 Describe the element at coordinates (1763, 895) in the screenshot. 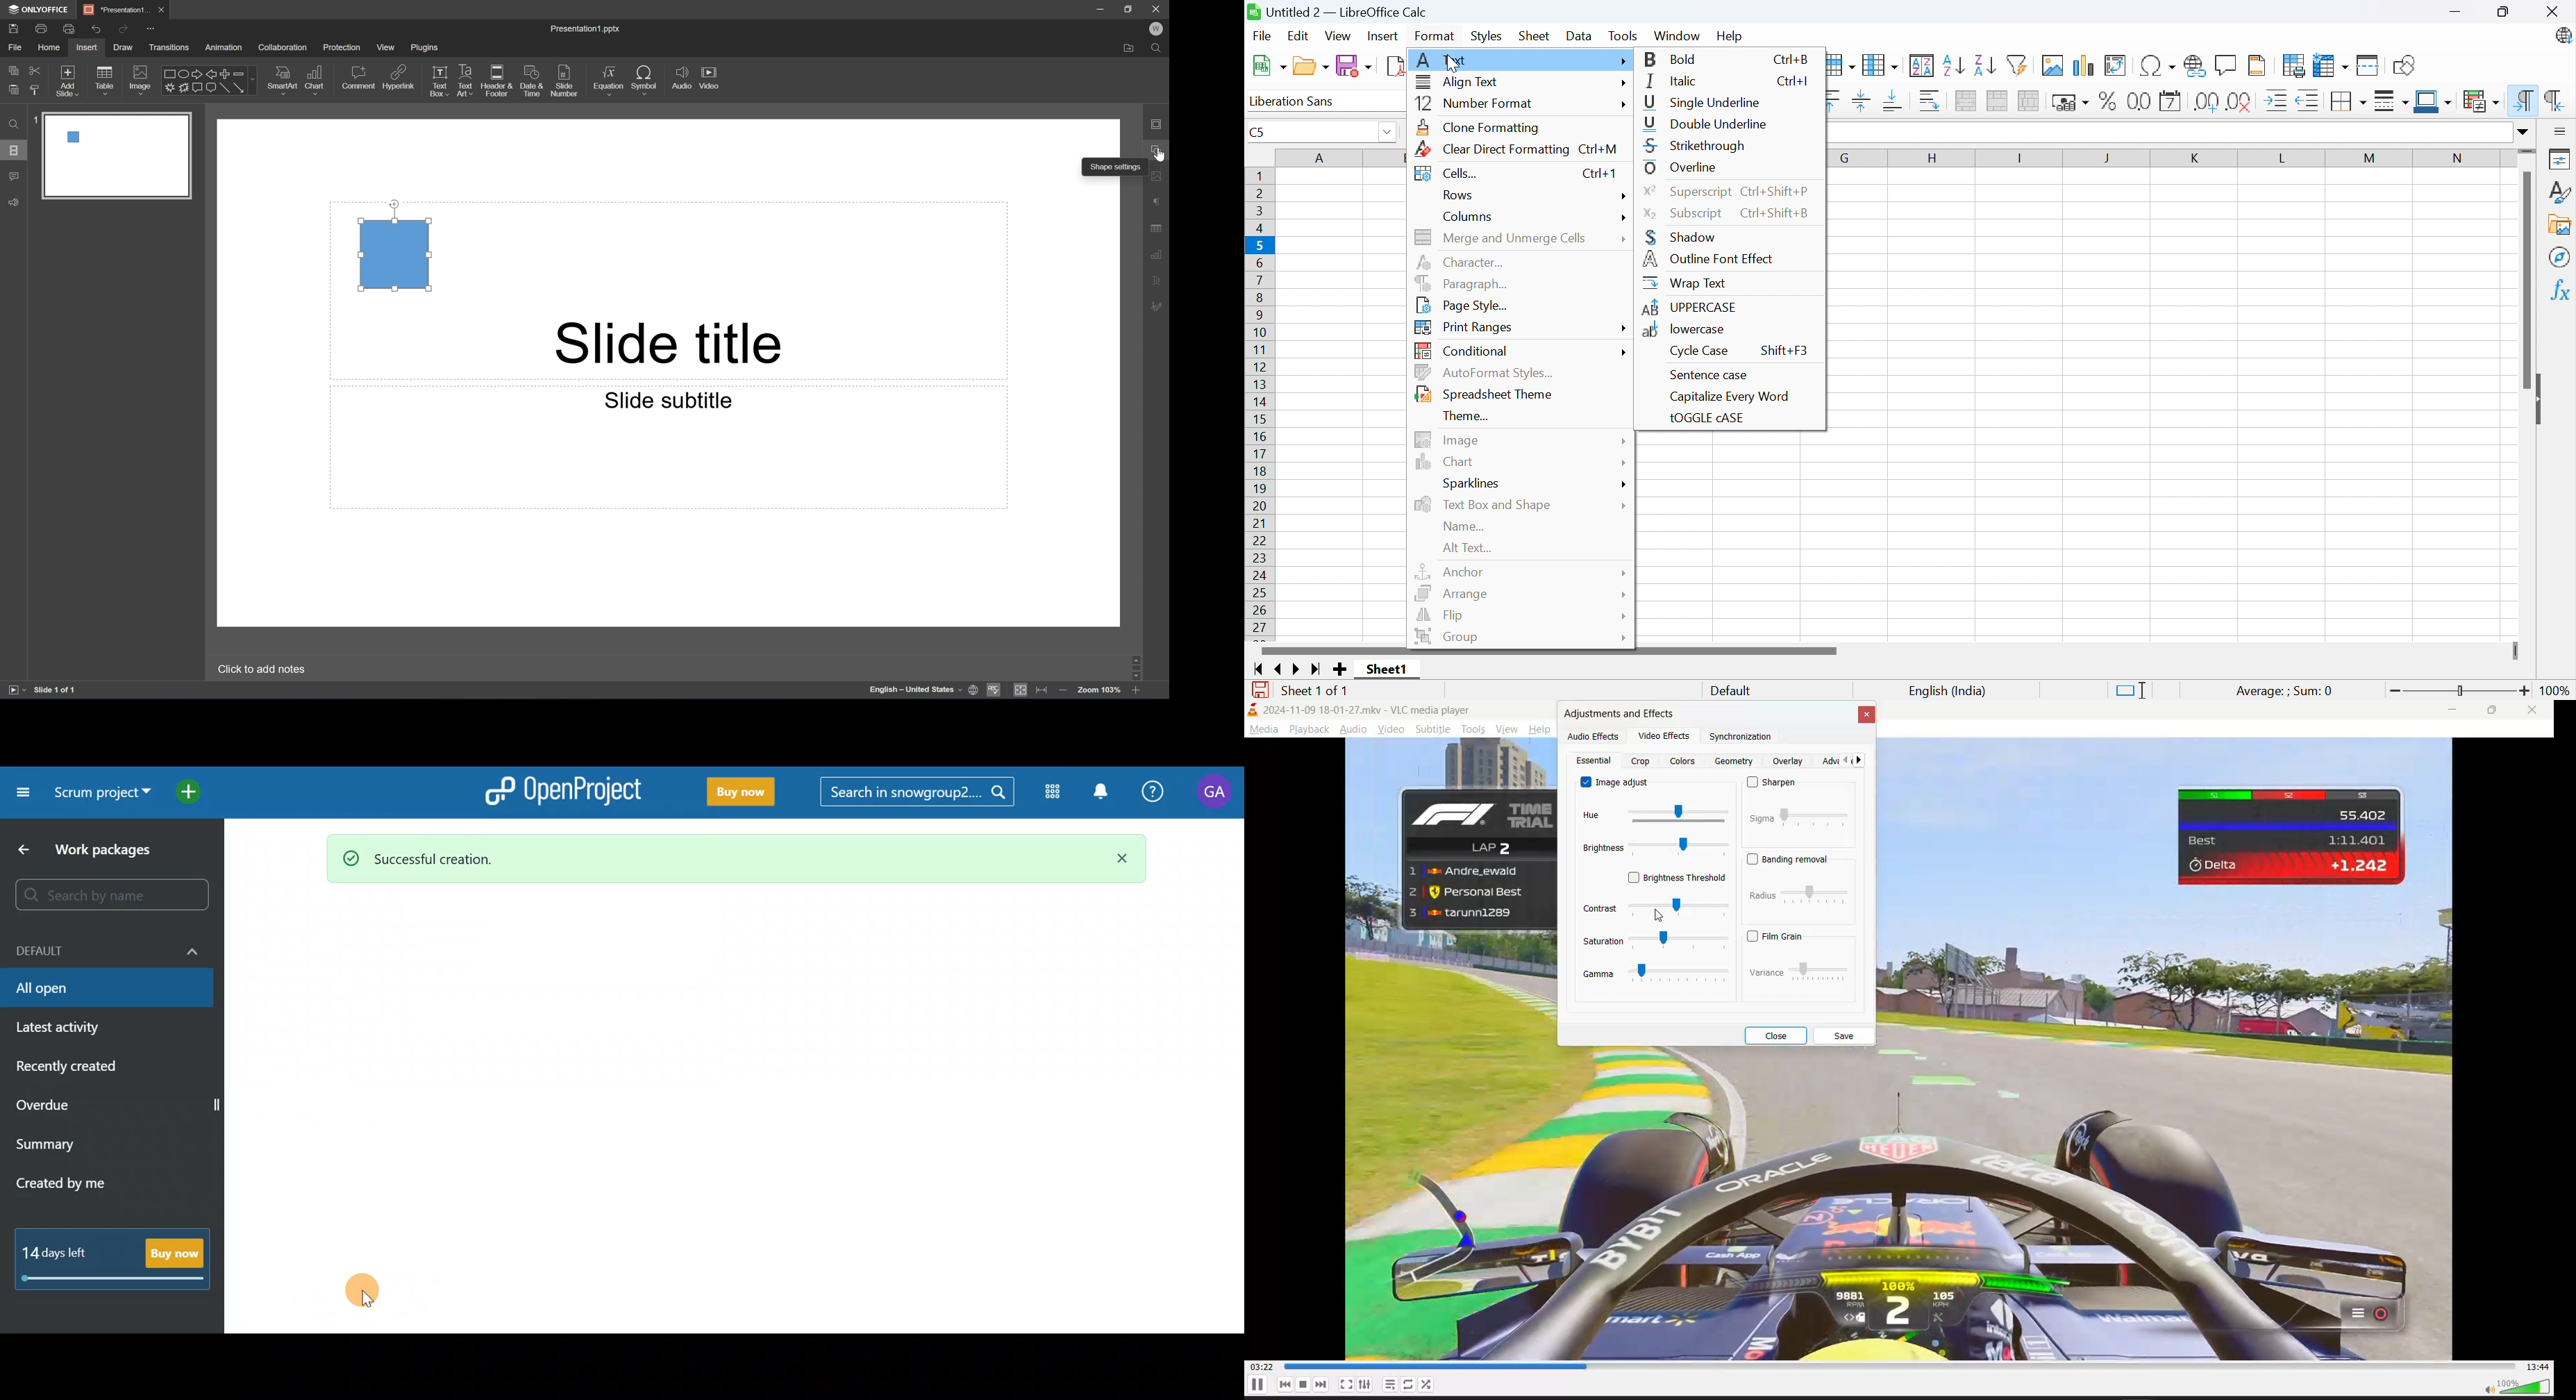

I see `` at that location.